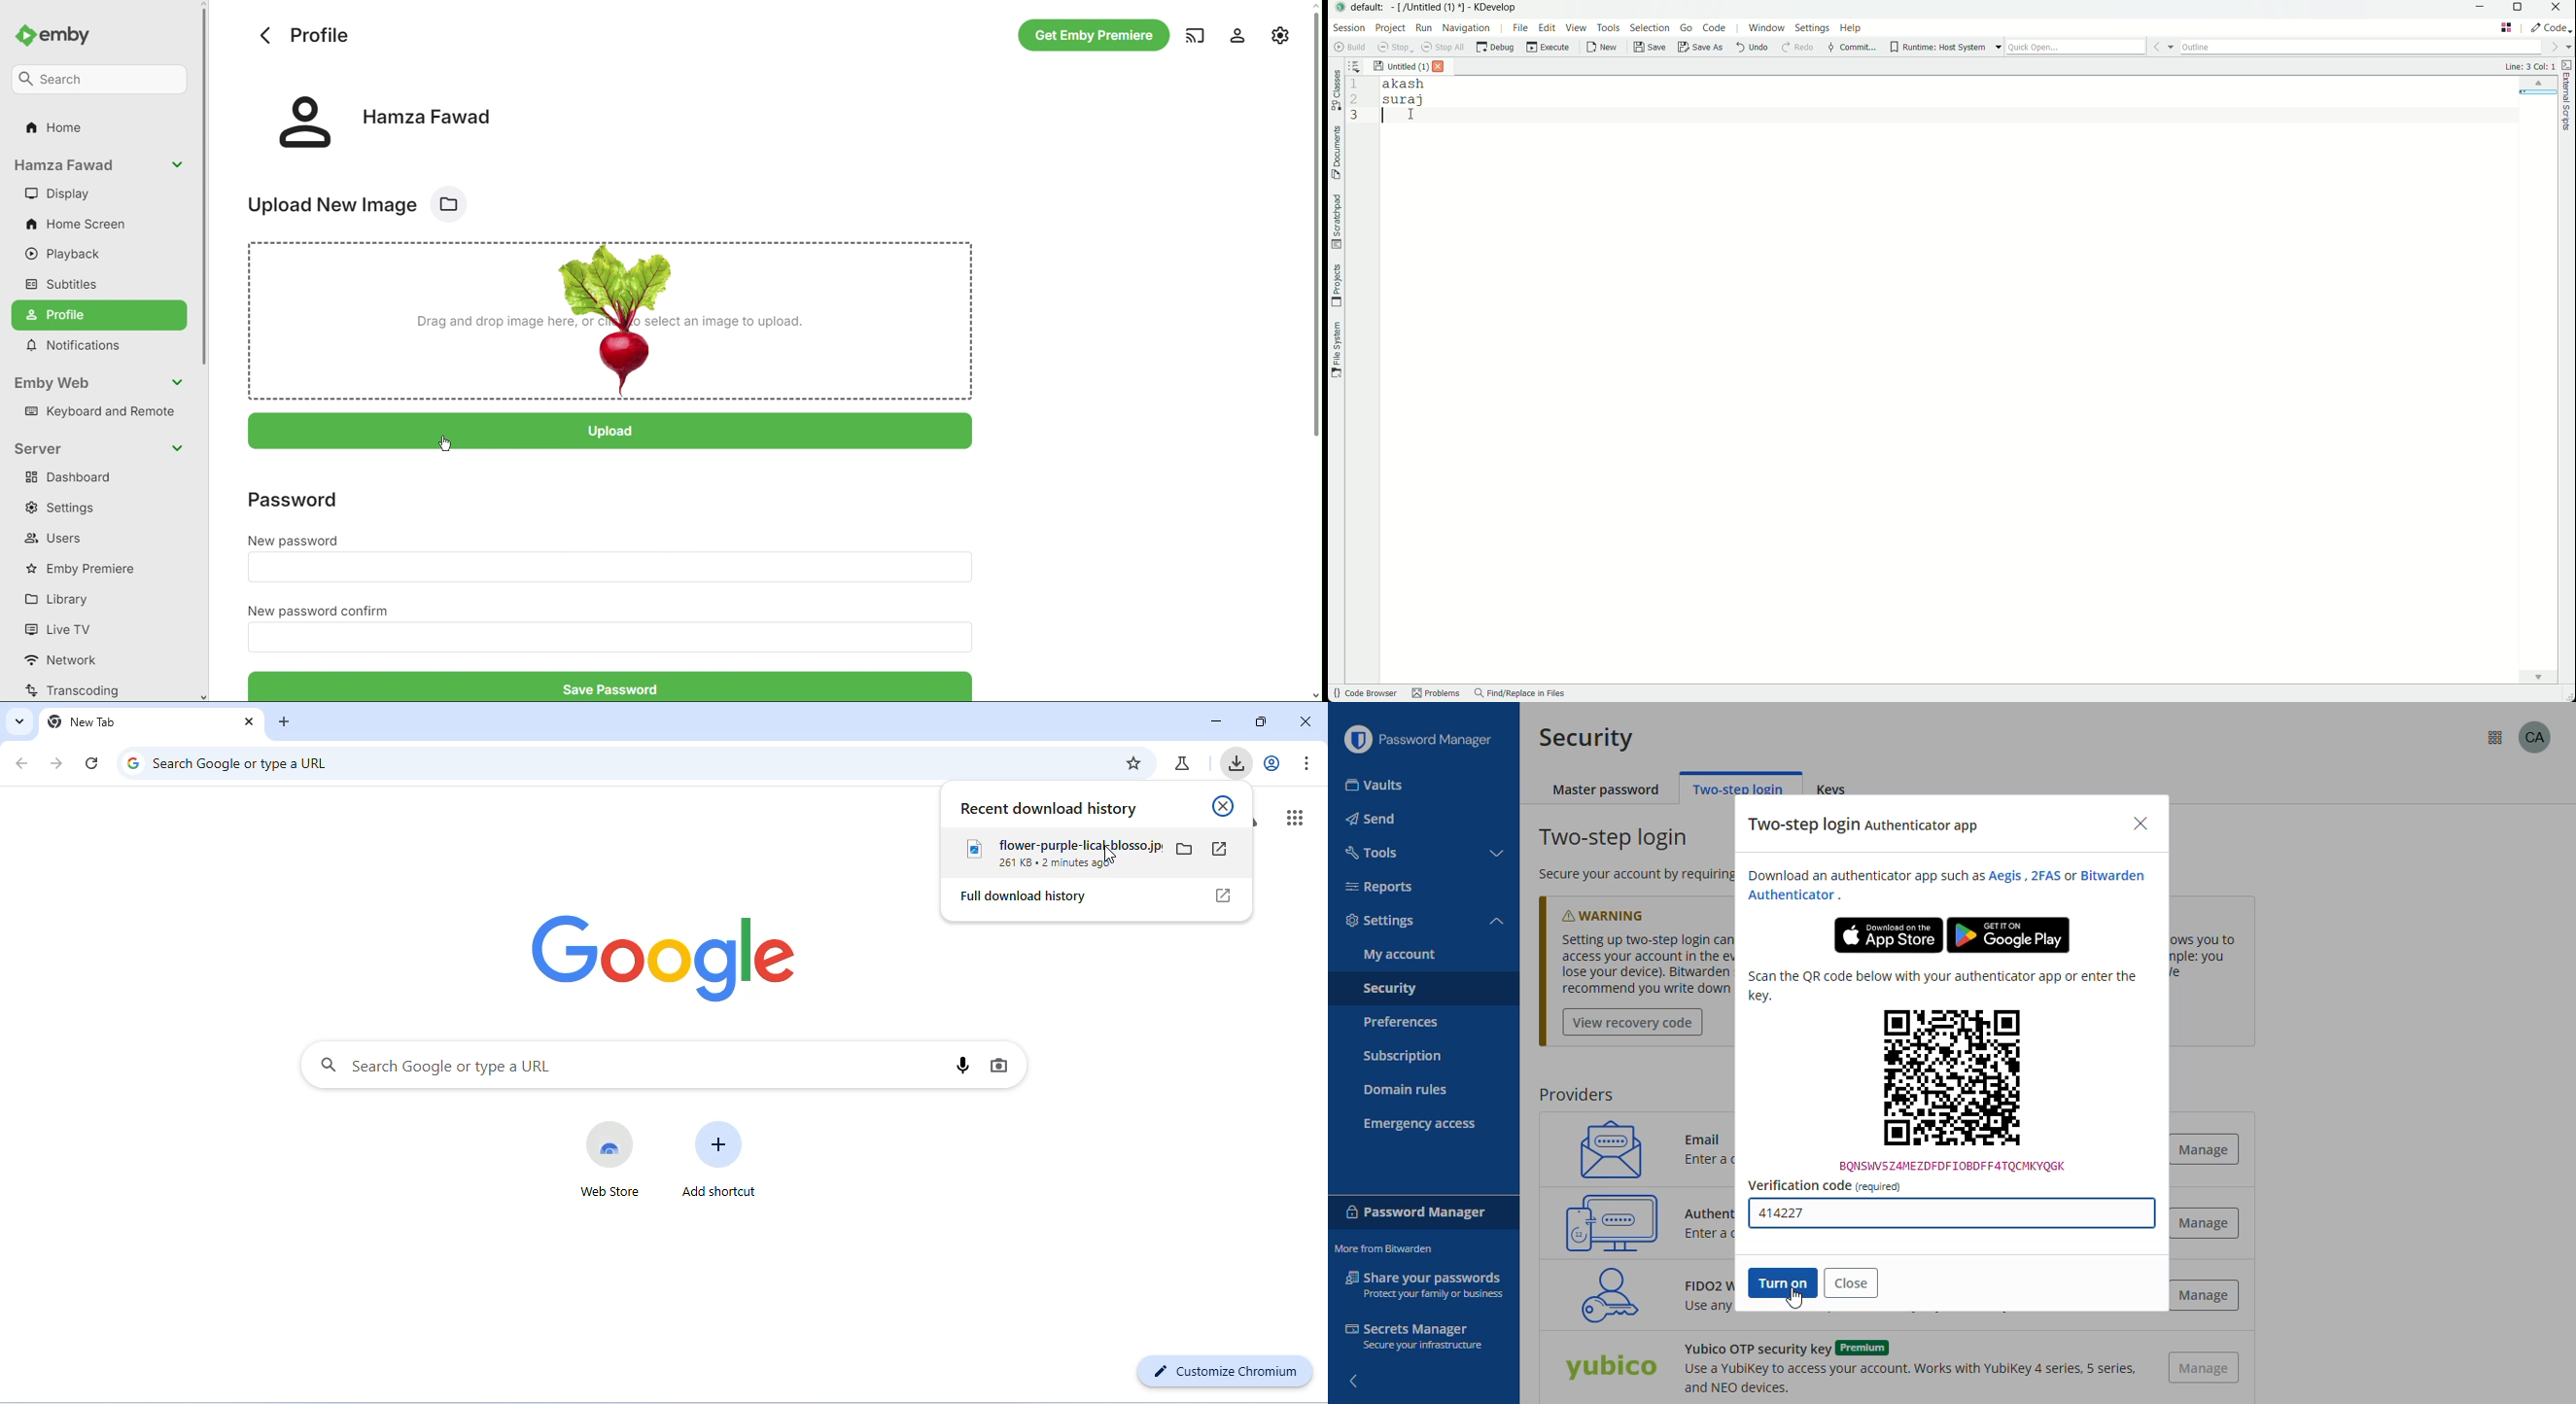 The height and width of the screenshot is (1428, 2576). Describe the element at coordinates (1612, 1222) in the screenshot. I see `authenticator app` at that location.